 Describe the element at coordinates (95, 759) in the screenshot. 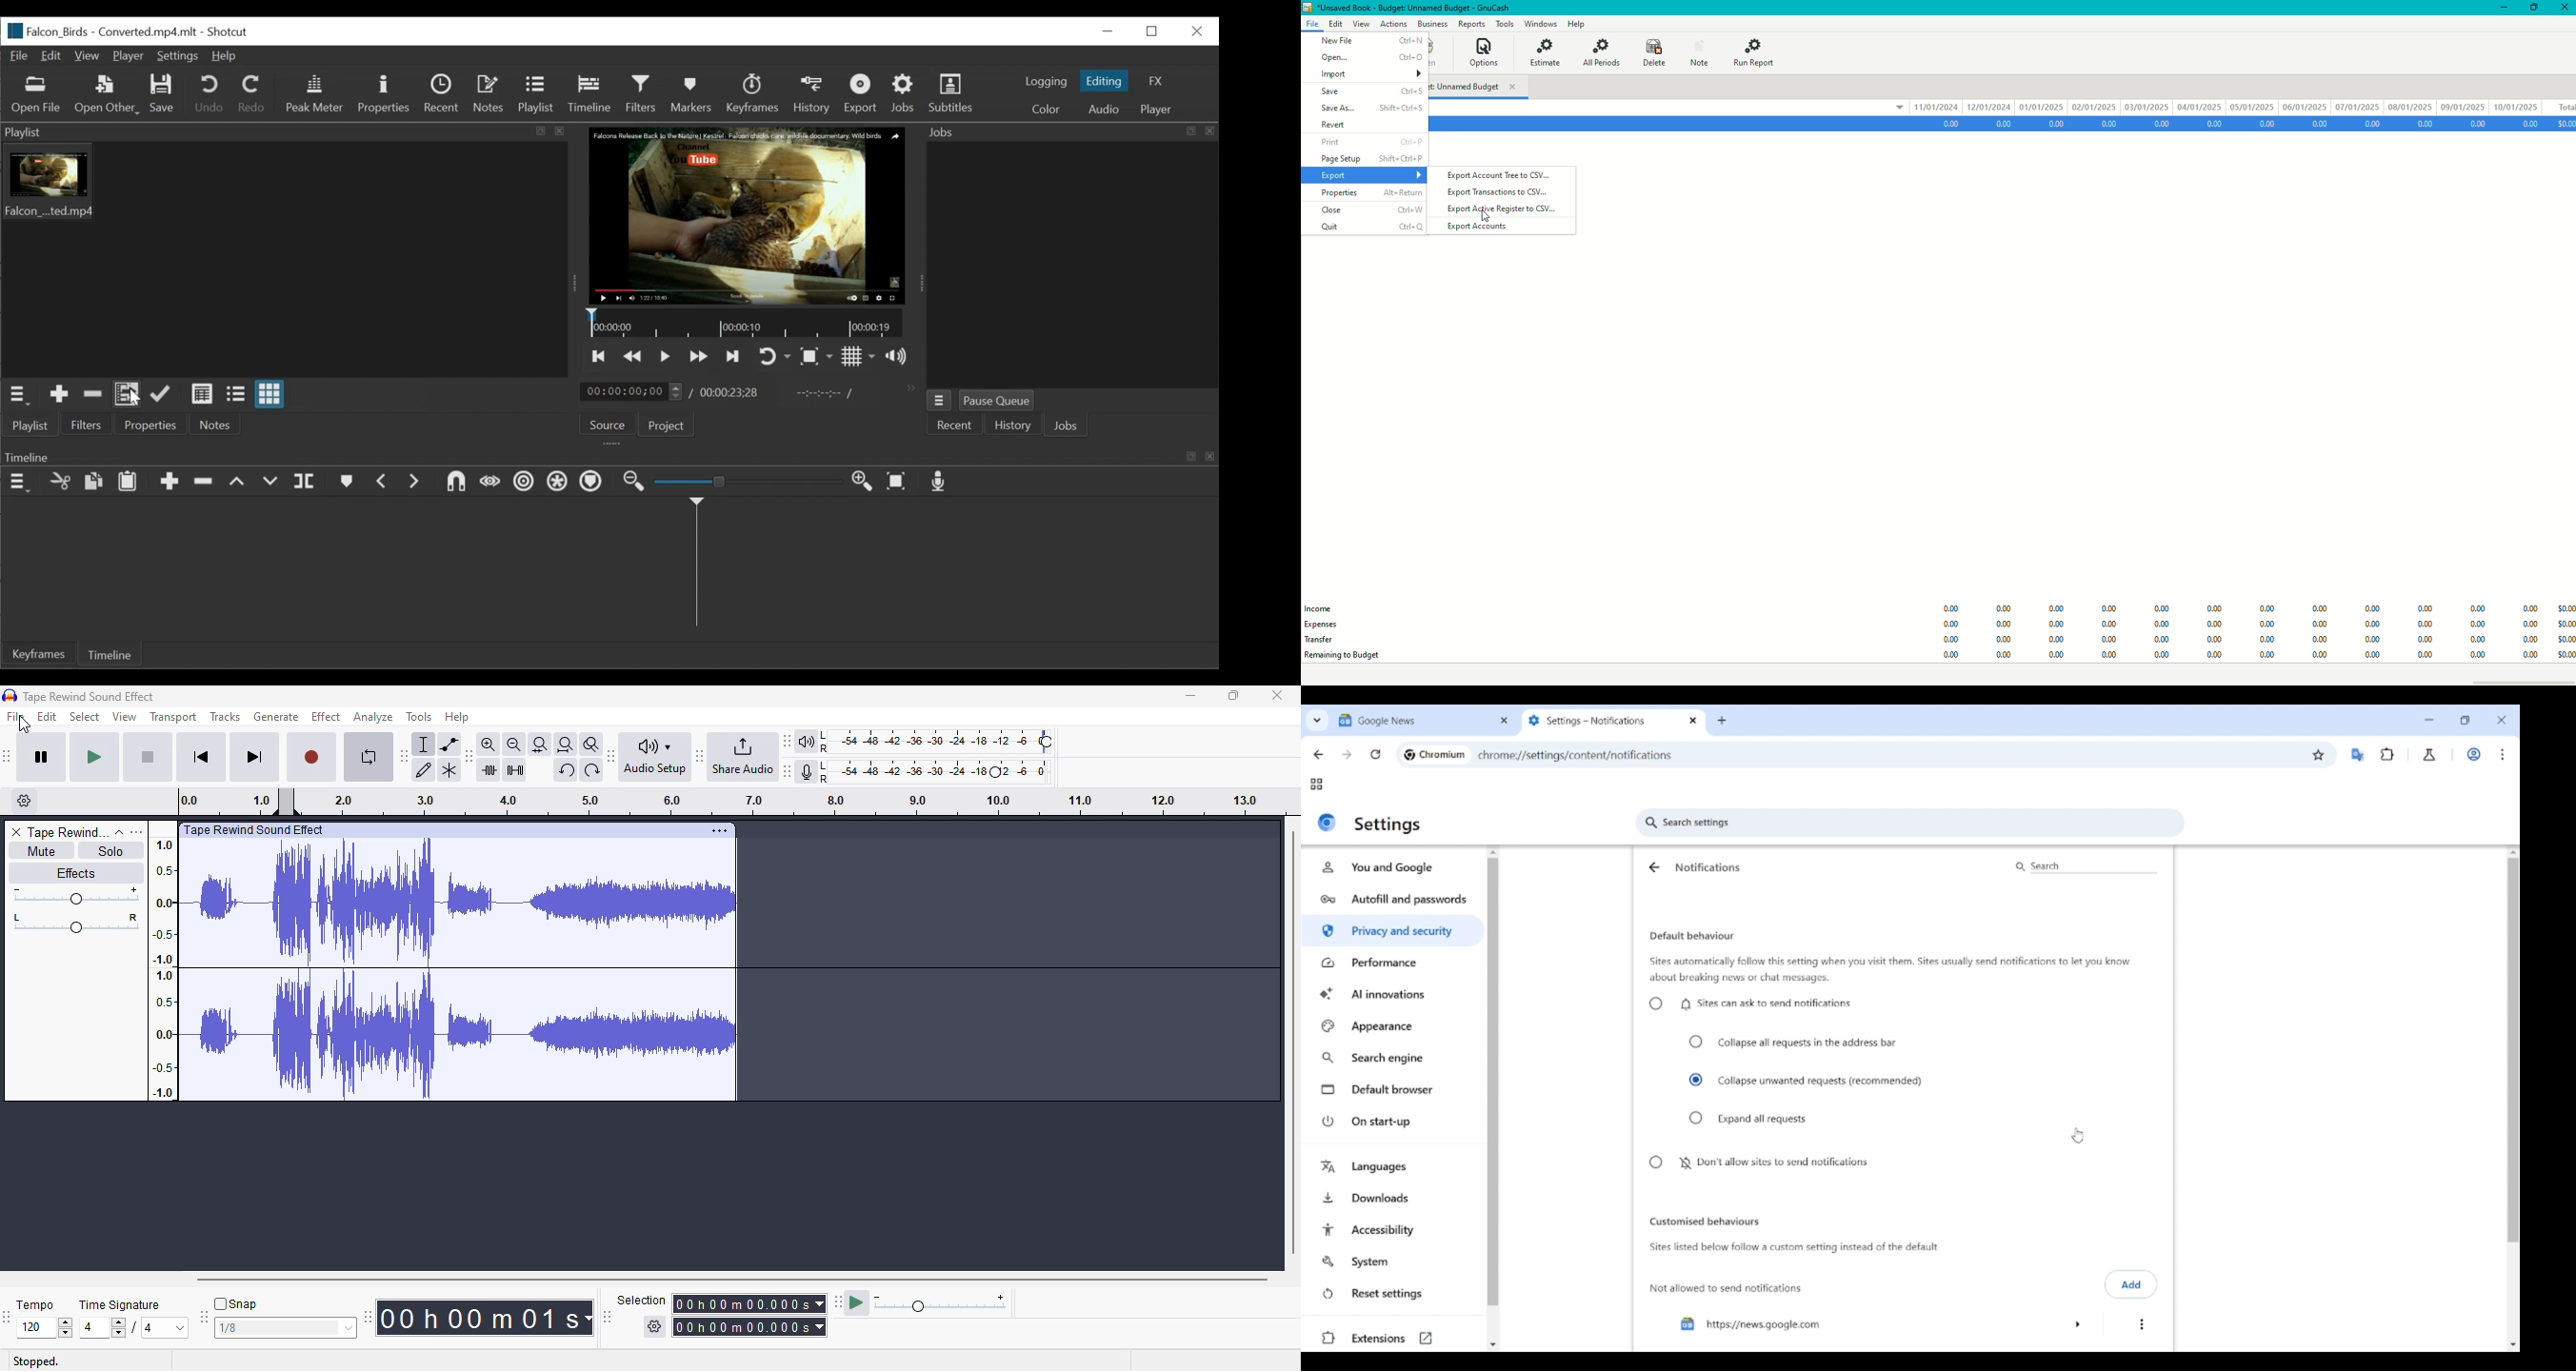

I see `play` at that location.